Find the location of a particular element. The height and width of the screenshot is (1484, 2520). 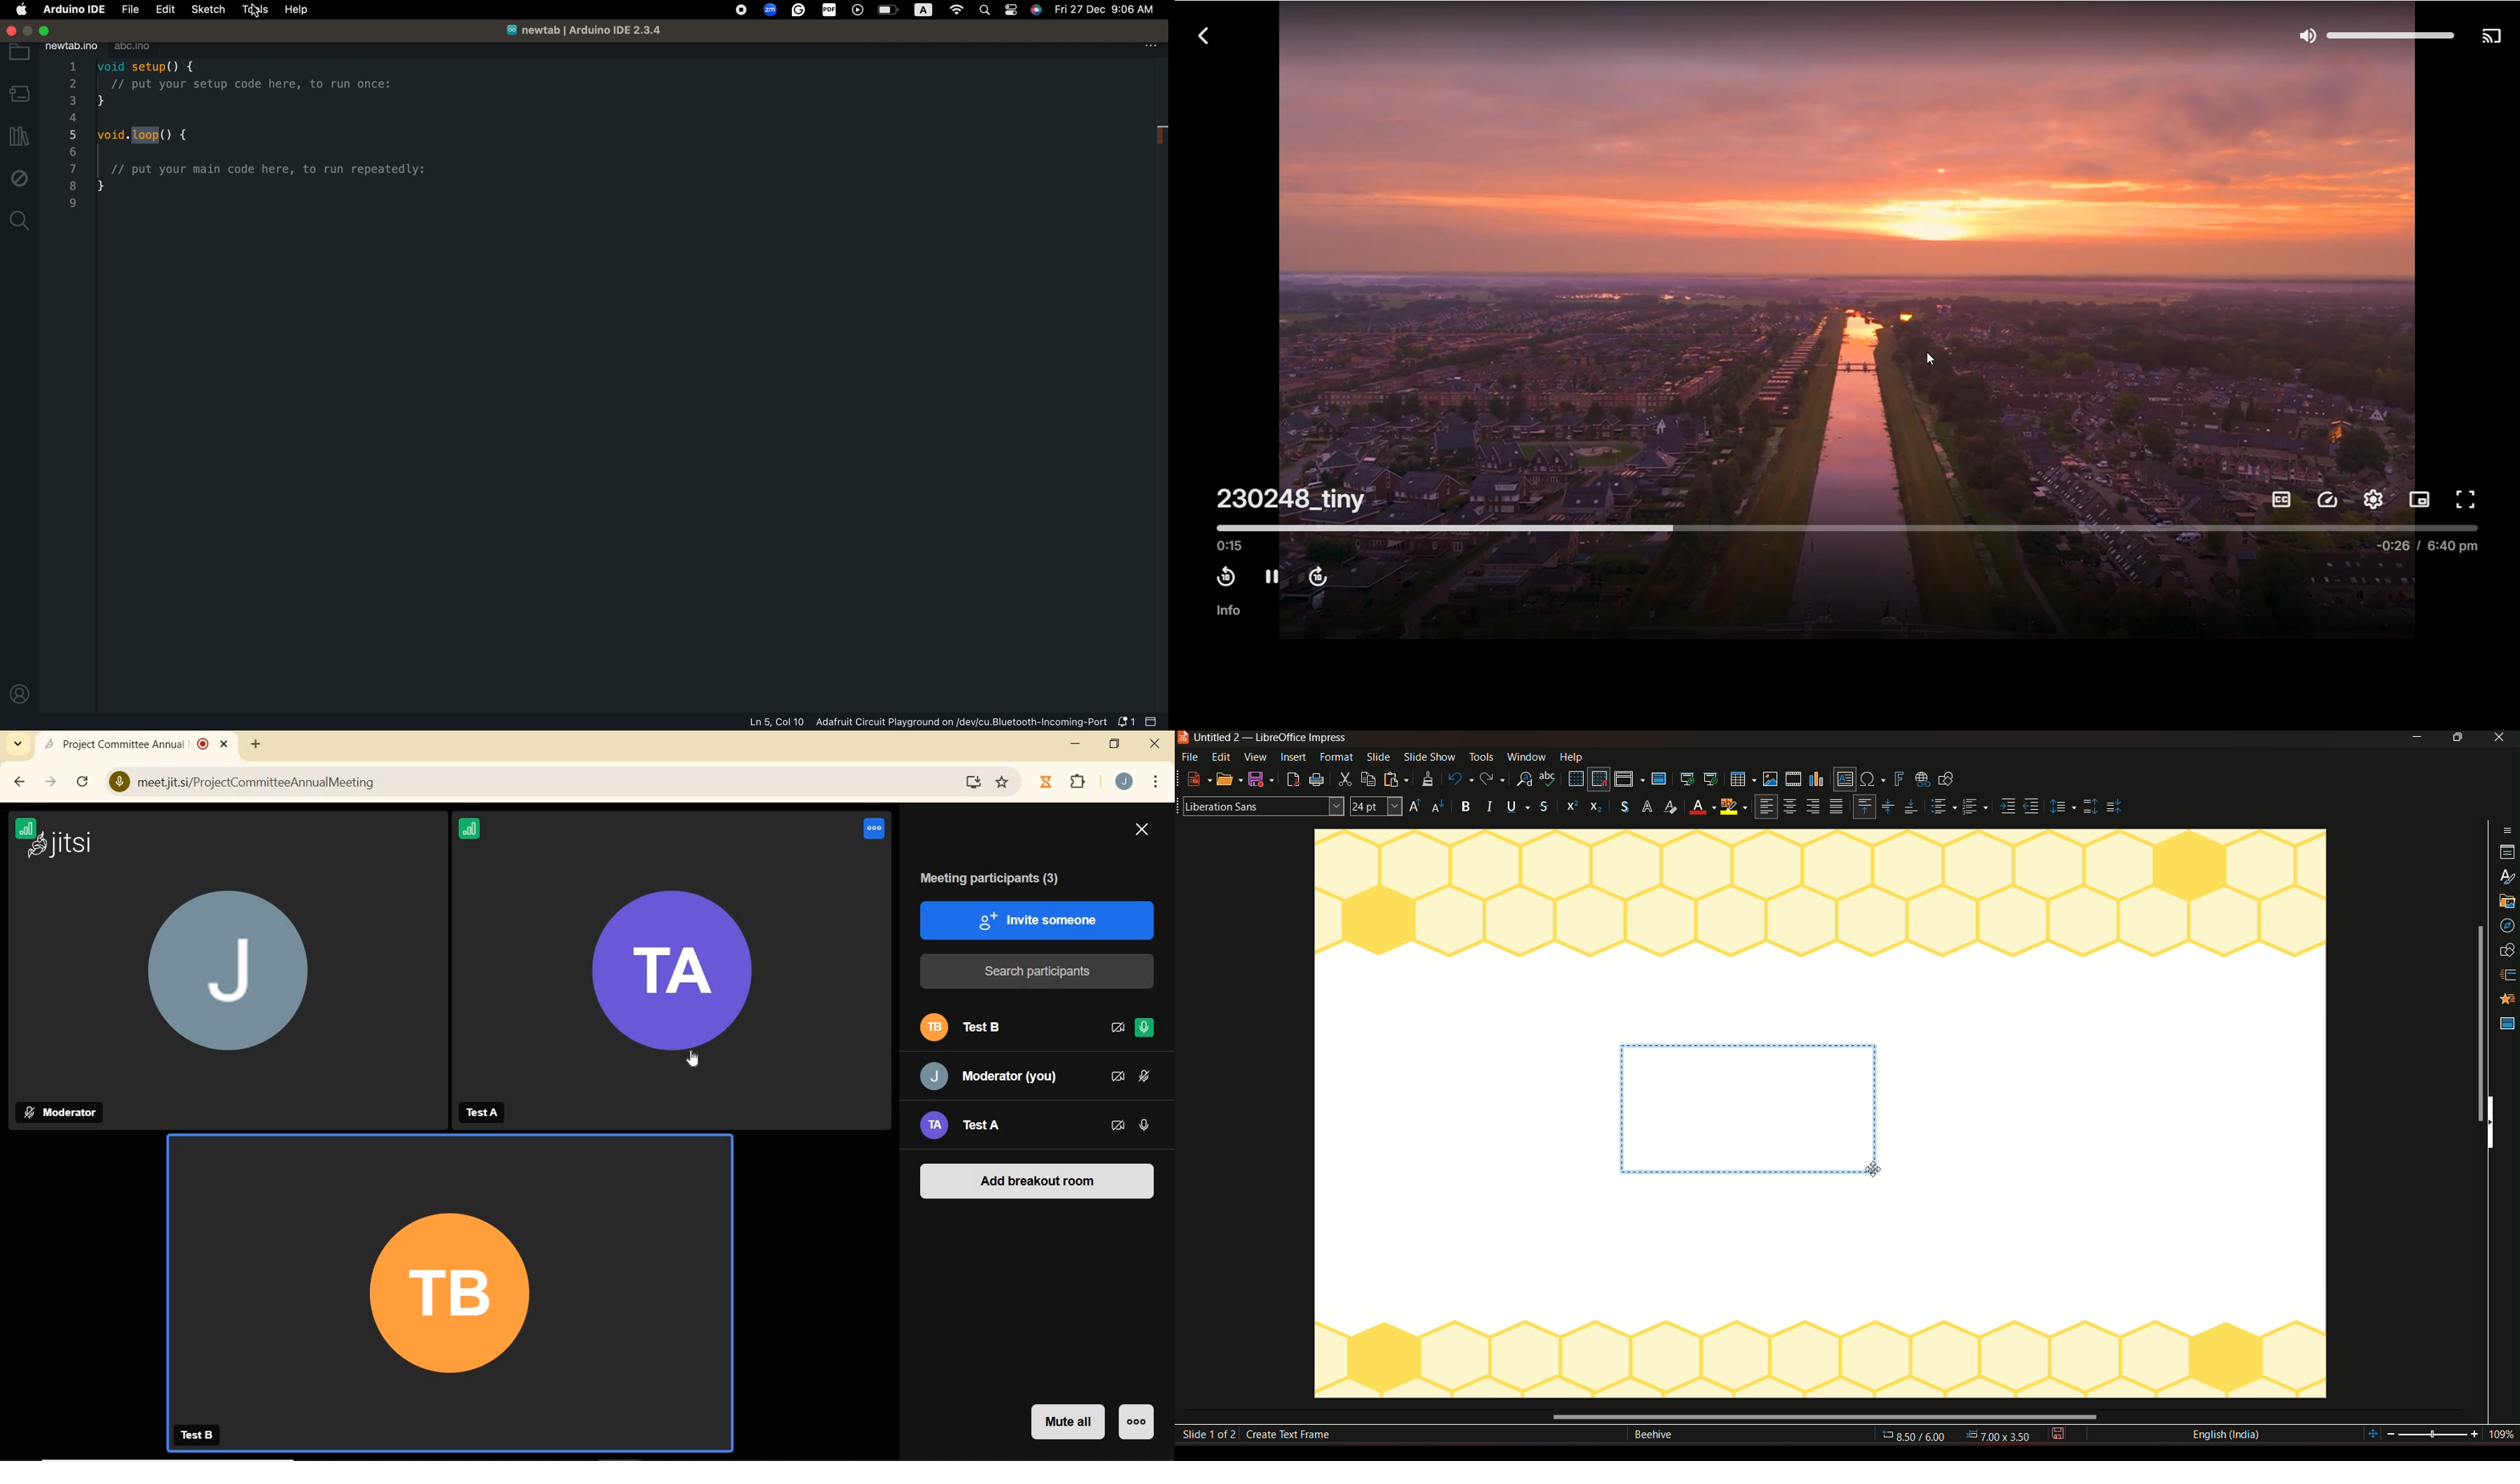

SEARCH TABS is located at coordinates (18, 747).